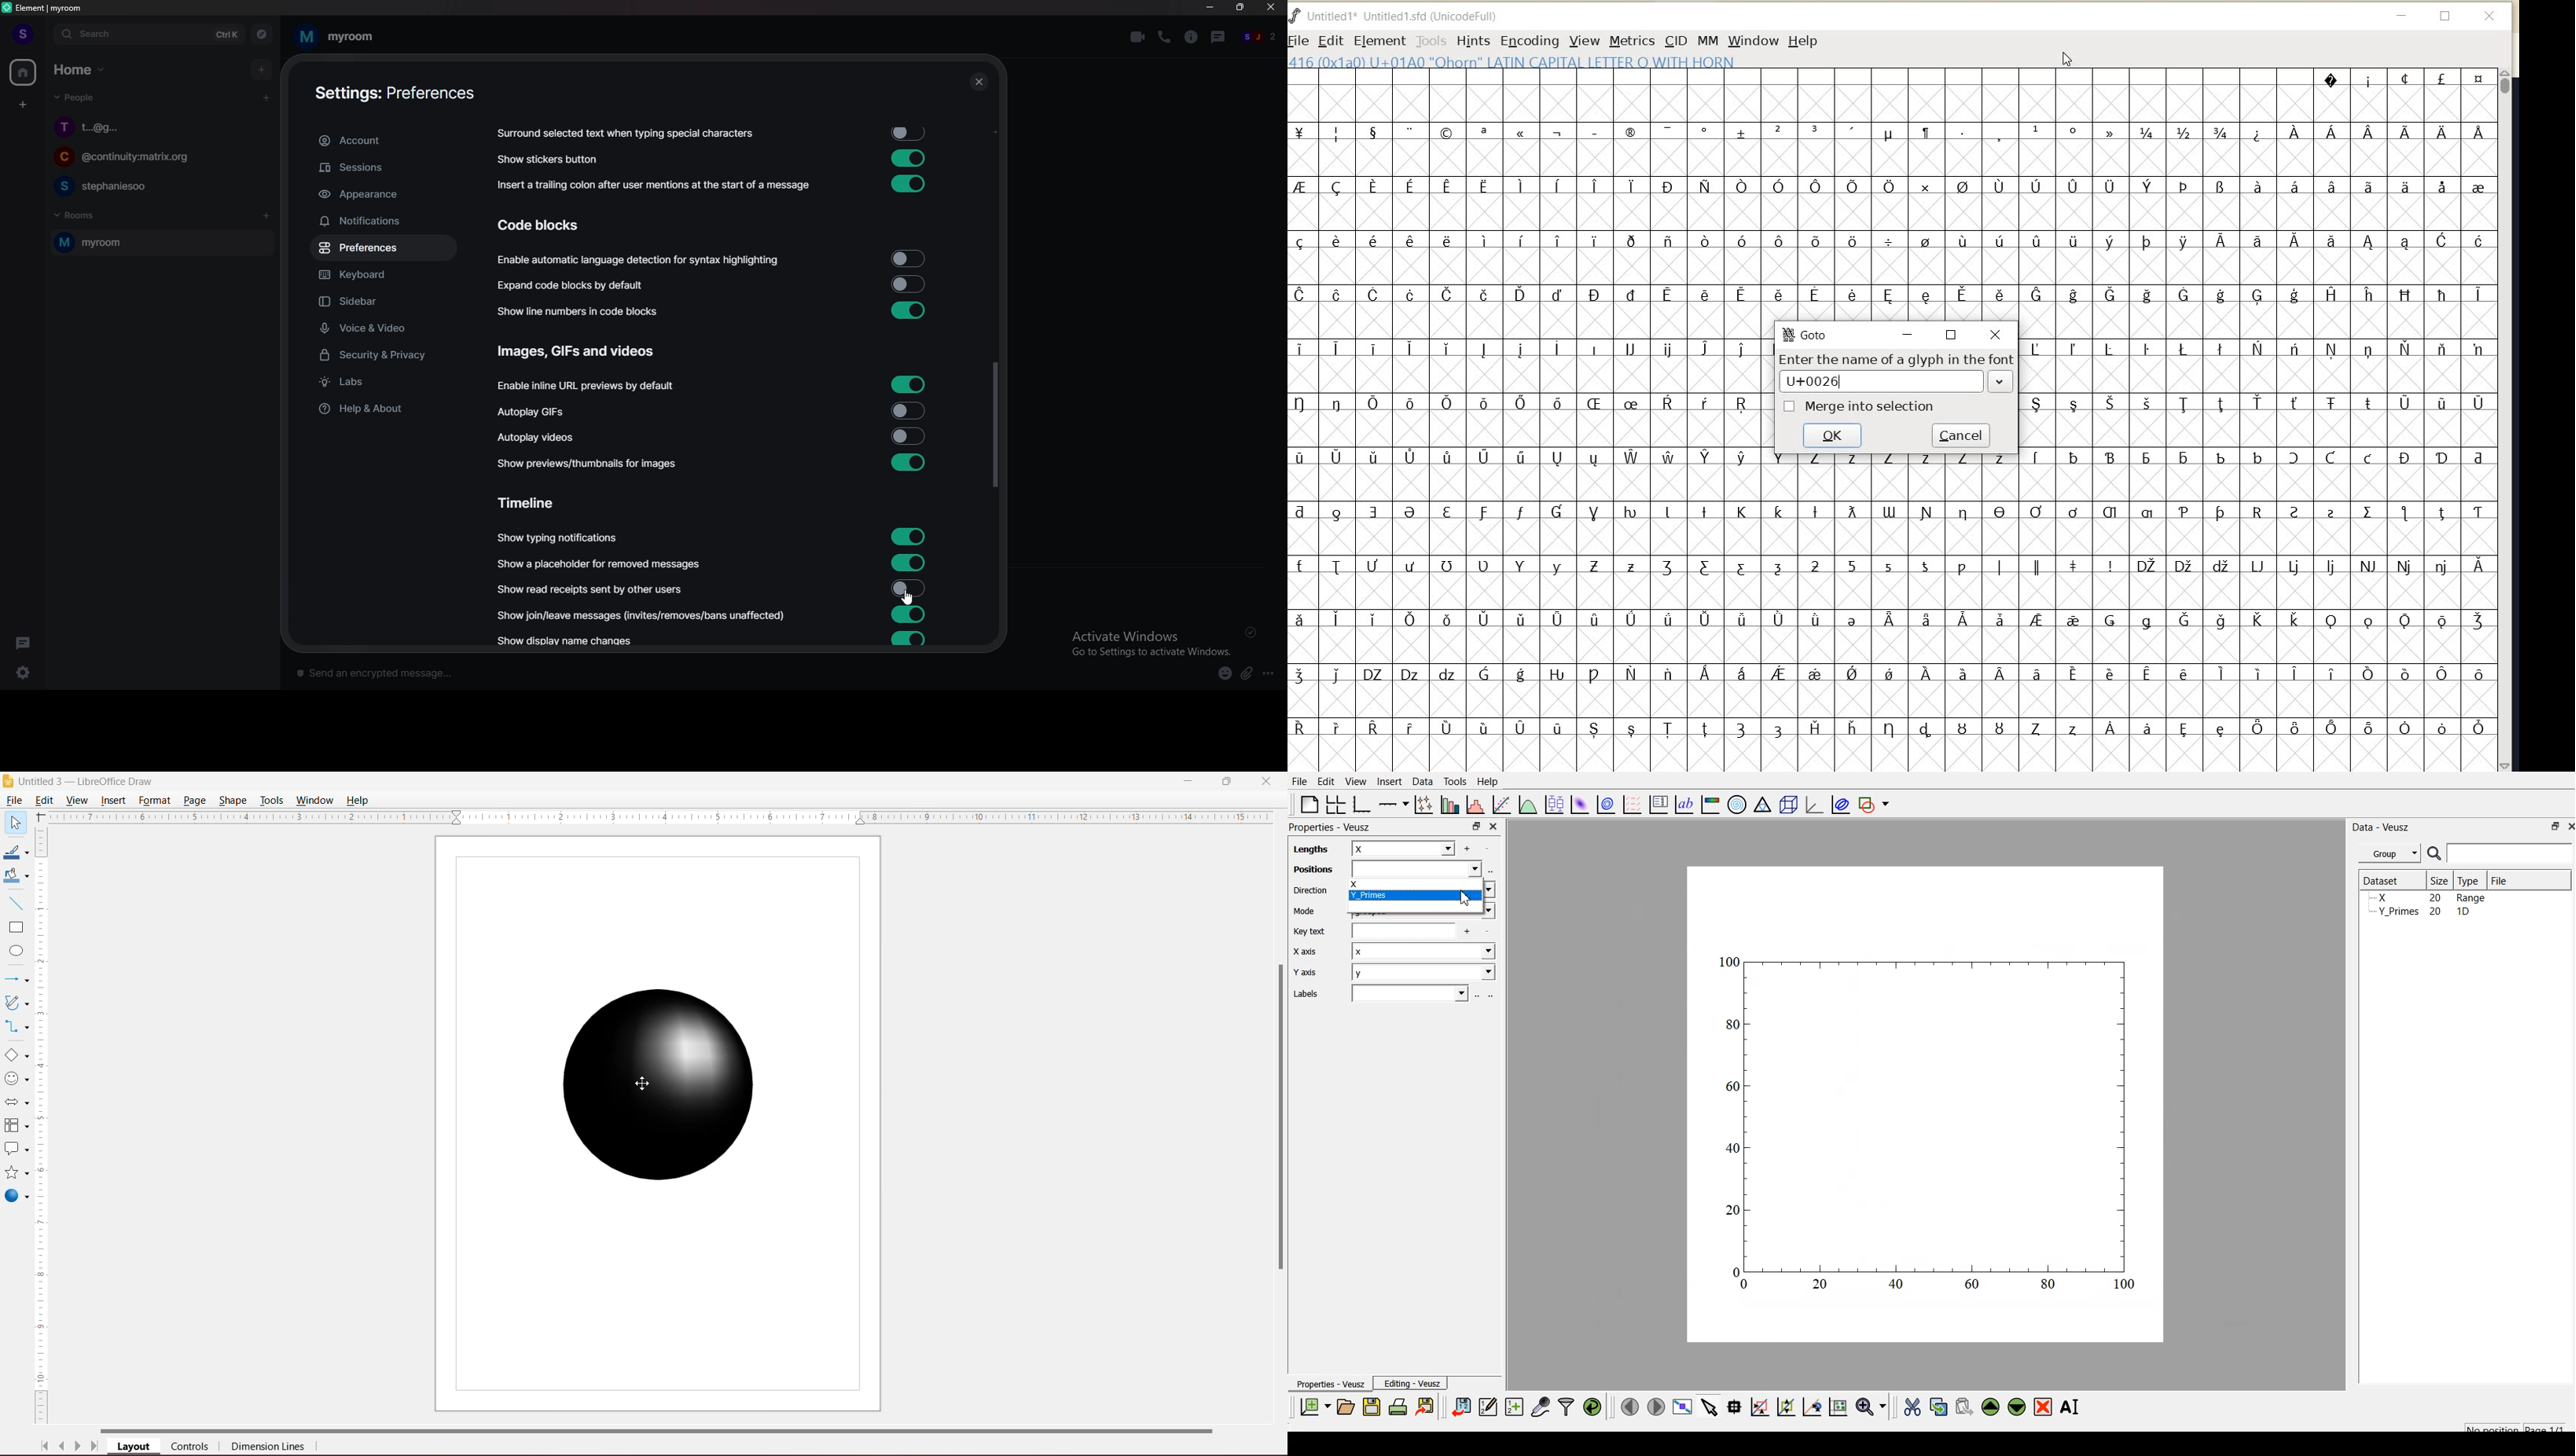 The height and width of the screenshot is (1456, 2576). I want to click on Ellipse, so click(13, 953).